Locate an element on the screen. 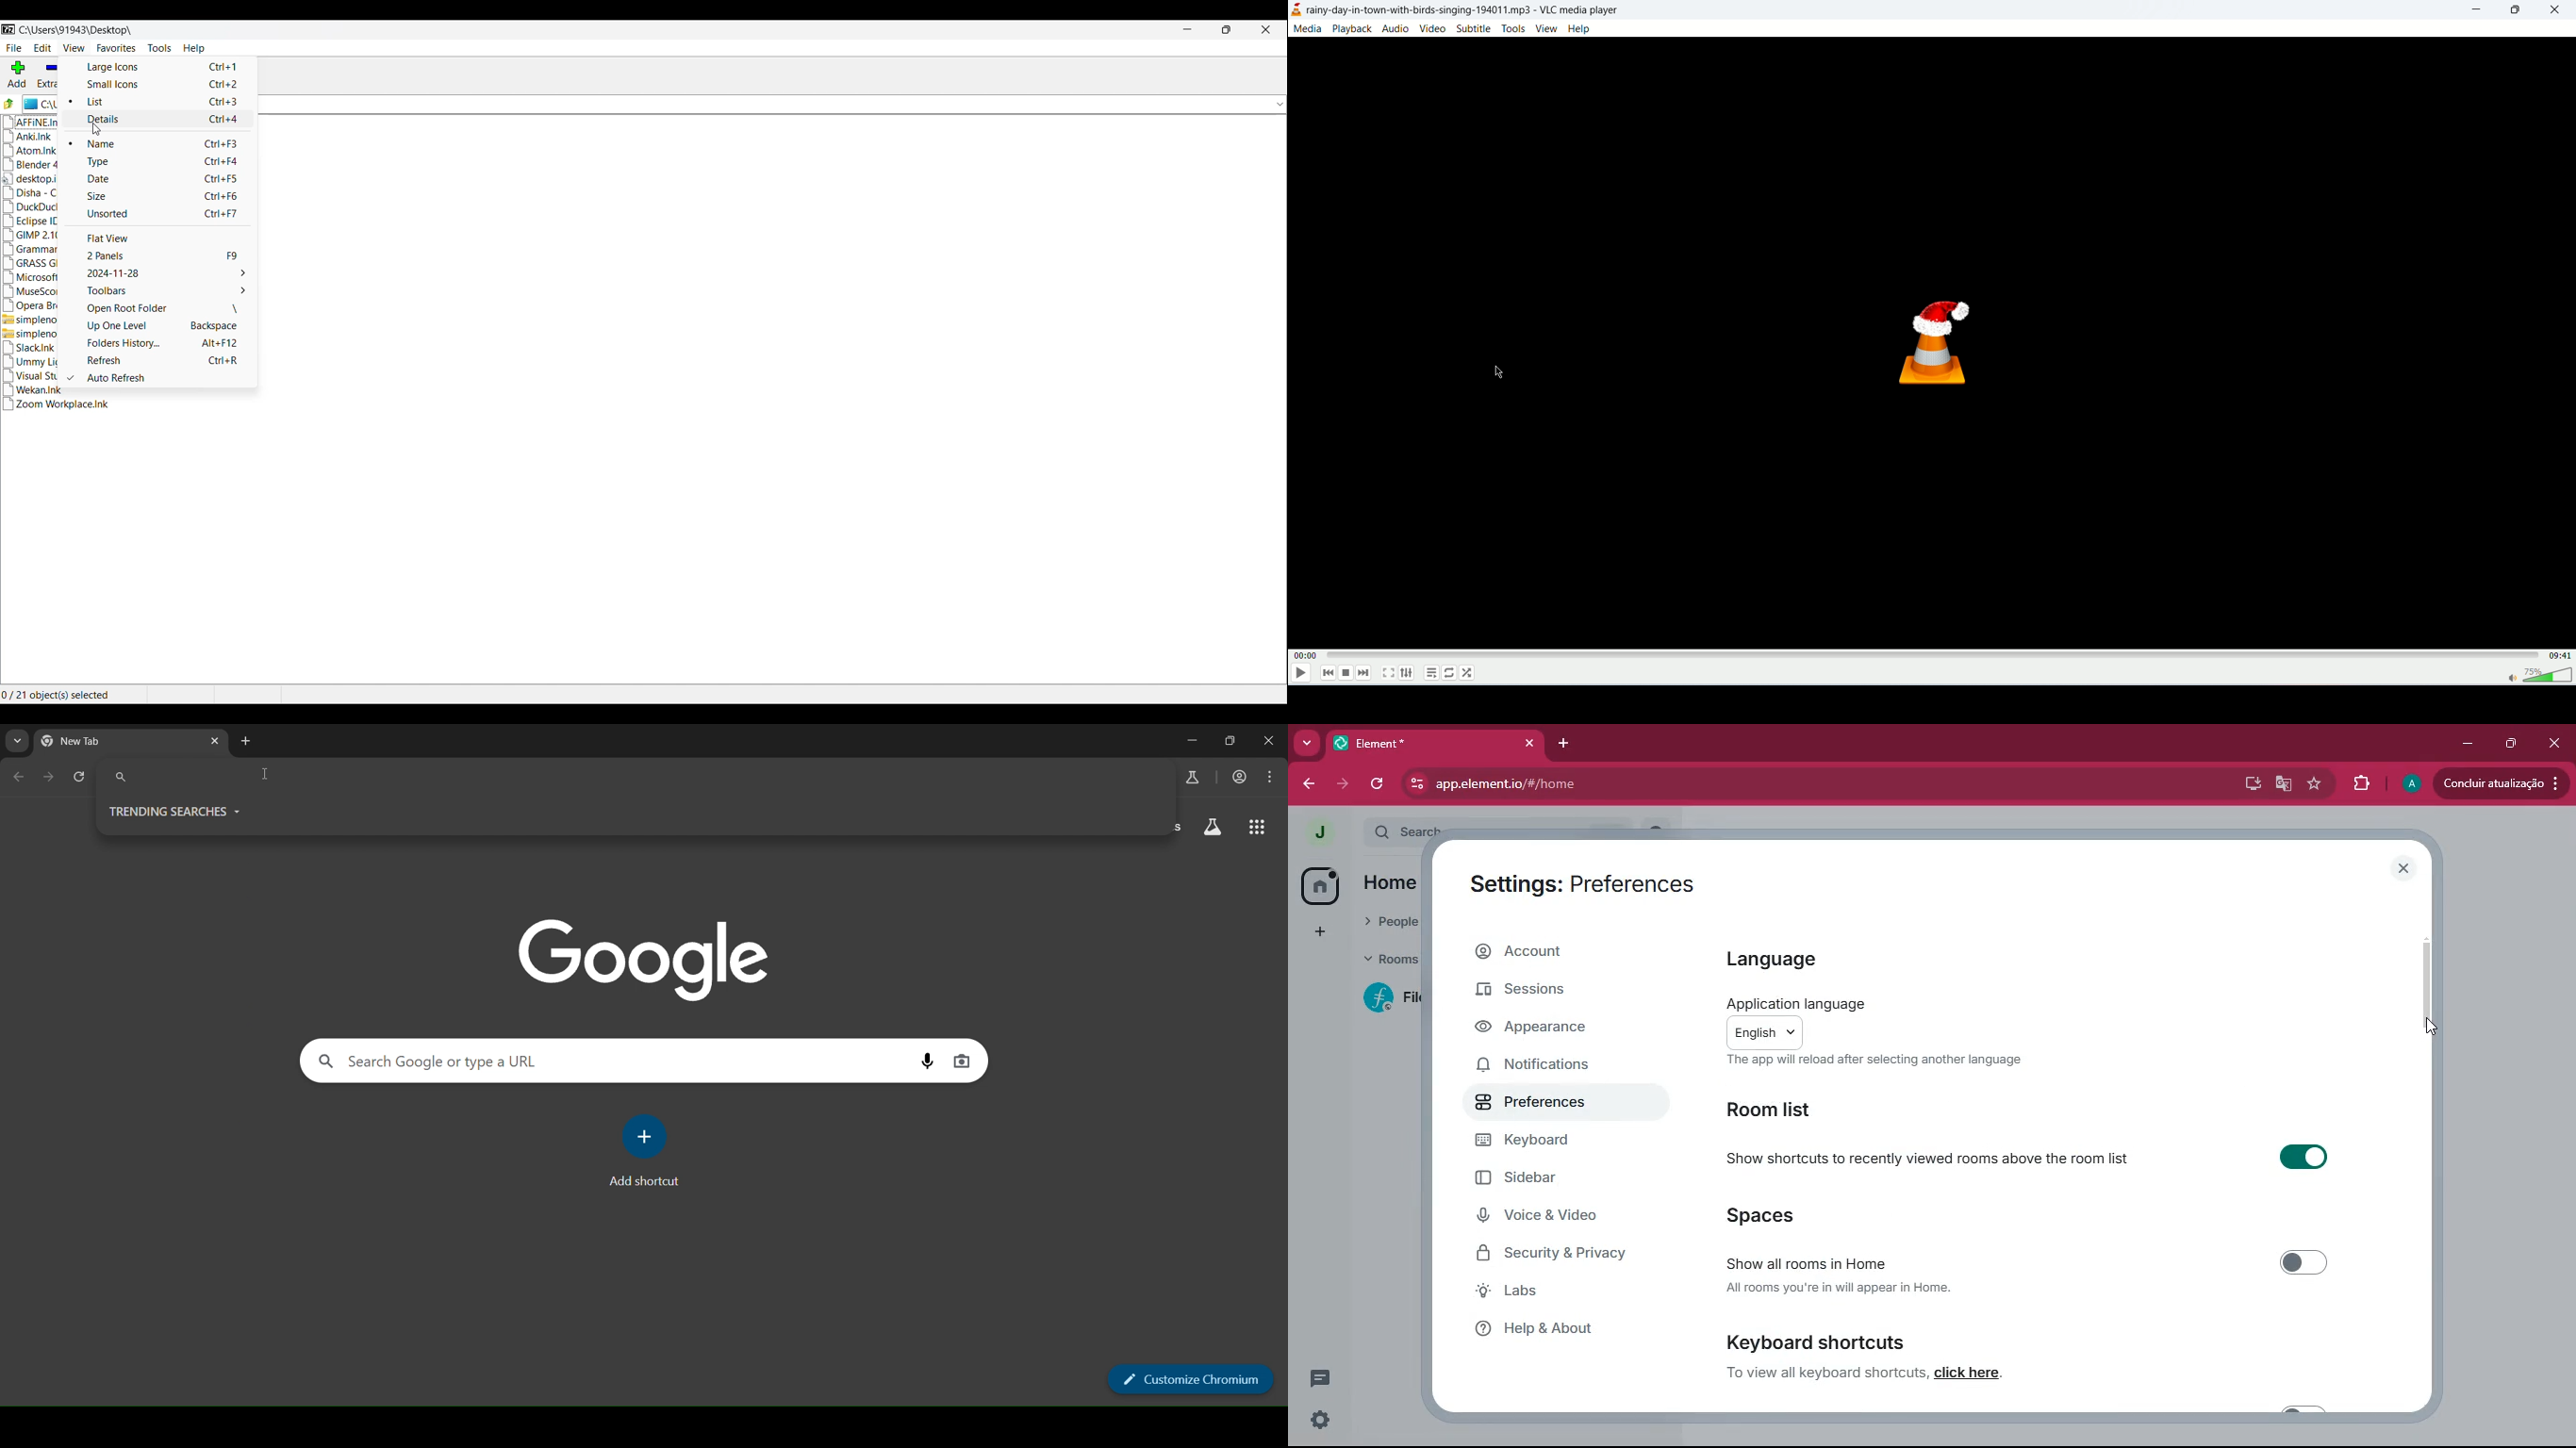 The height and width of the screenshot is (1456, 2576). open root folder is located at coordinates (167, 309).